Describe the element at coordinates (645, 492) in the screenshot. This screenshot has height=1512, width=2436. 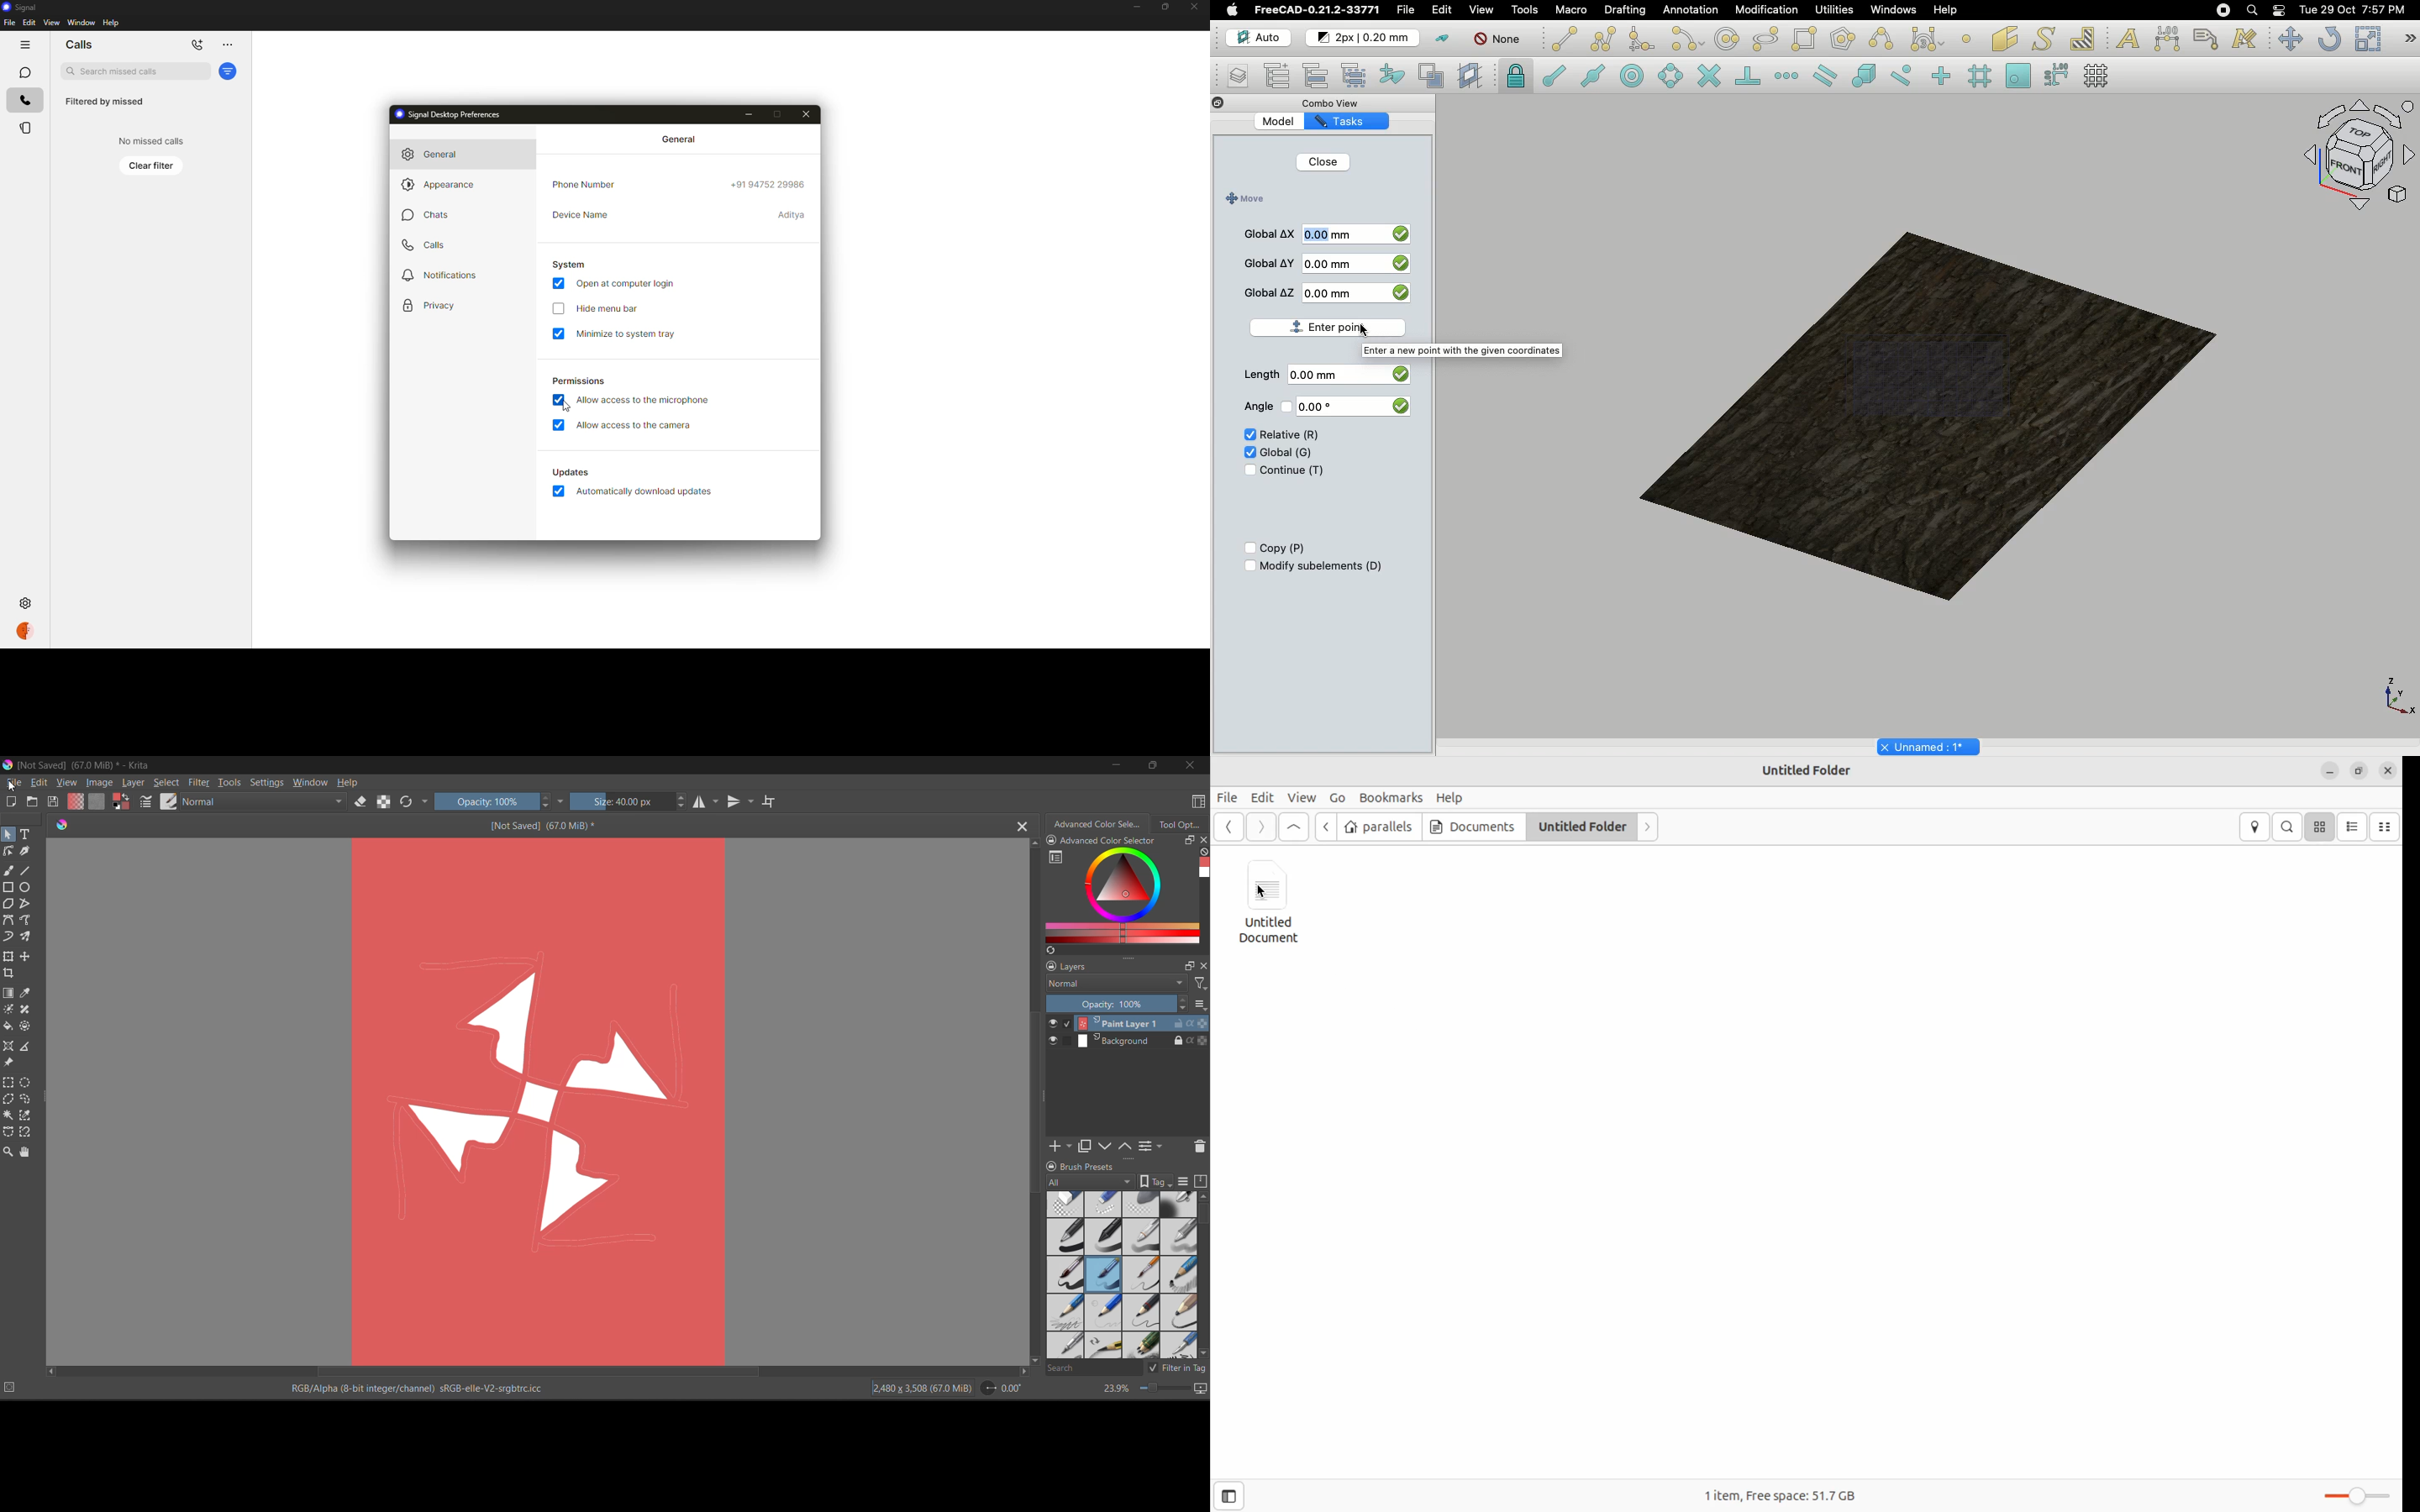
I see `automatically download updates` at that location.